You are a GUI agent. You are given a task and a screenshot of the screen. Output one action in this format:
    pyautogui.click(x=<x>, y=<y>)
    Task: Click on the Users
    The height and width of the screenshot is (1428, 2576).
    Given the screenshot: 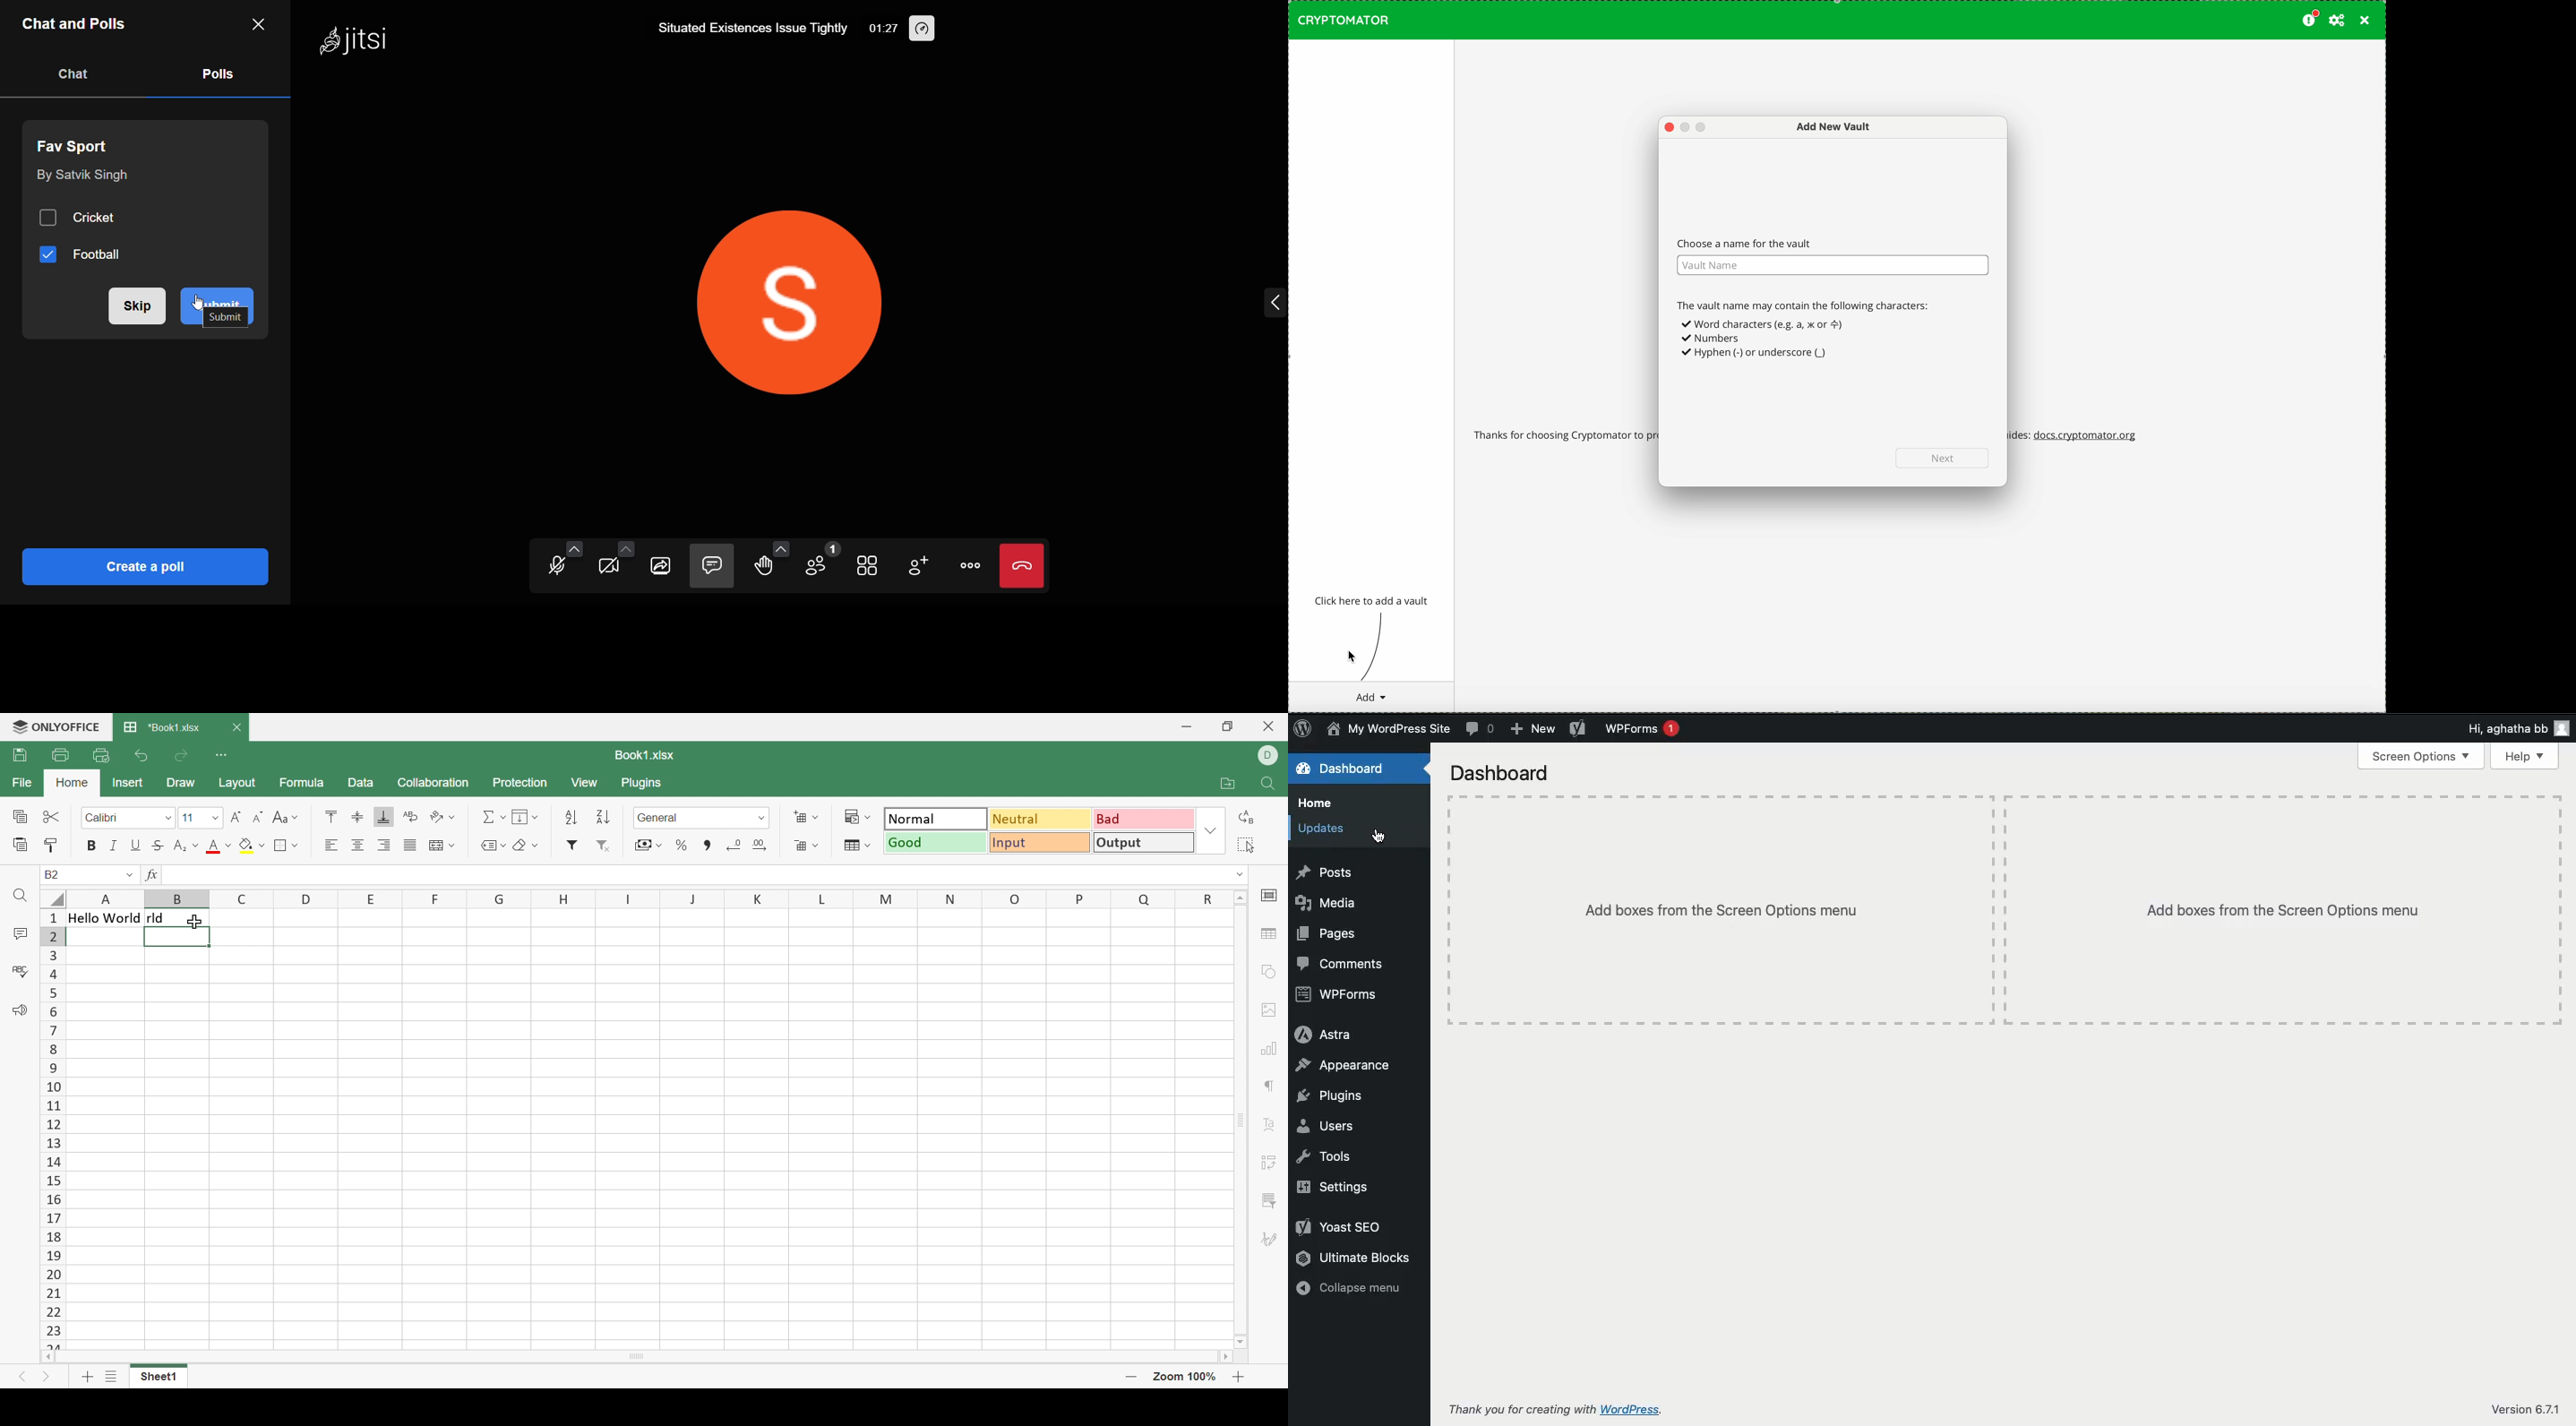 What is the action you would take?
    pyautogui.click(x=1328, y=1125)
    